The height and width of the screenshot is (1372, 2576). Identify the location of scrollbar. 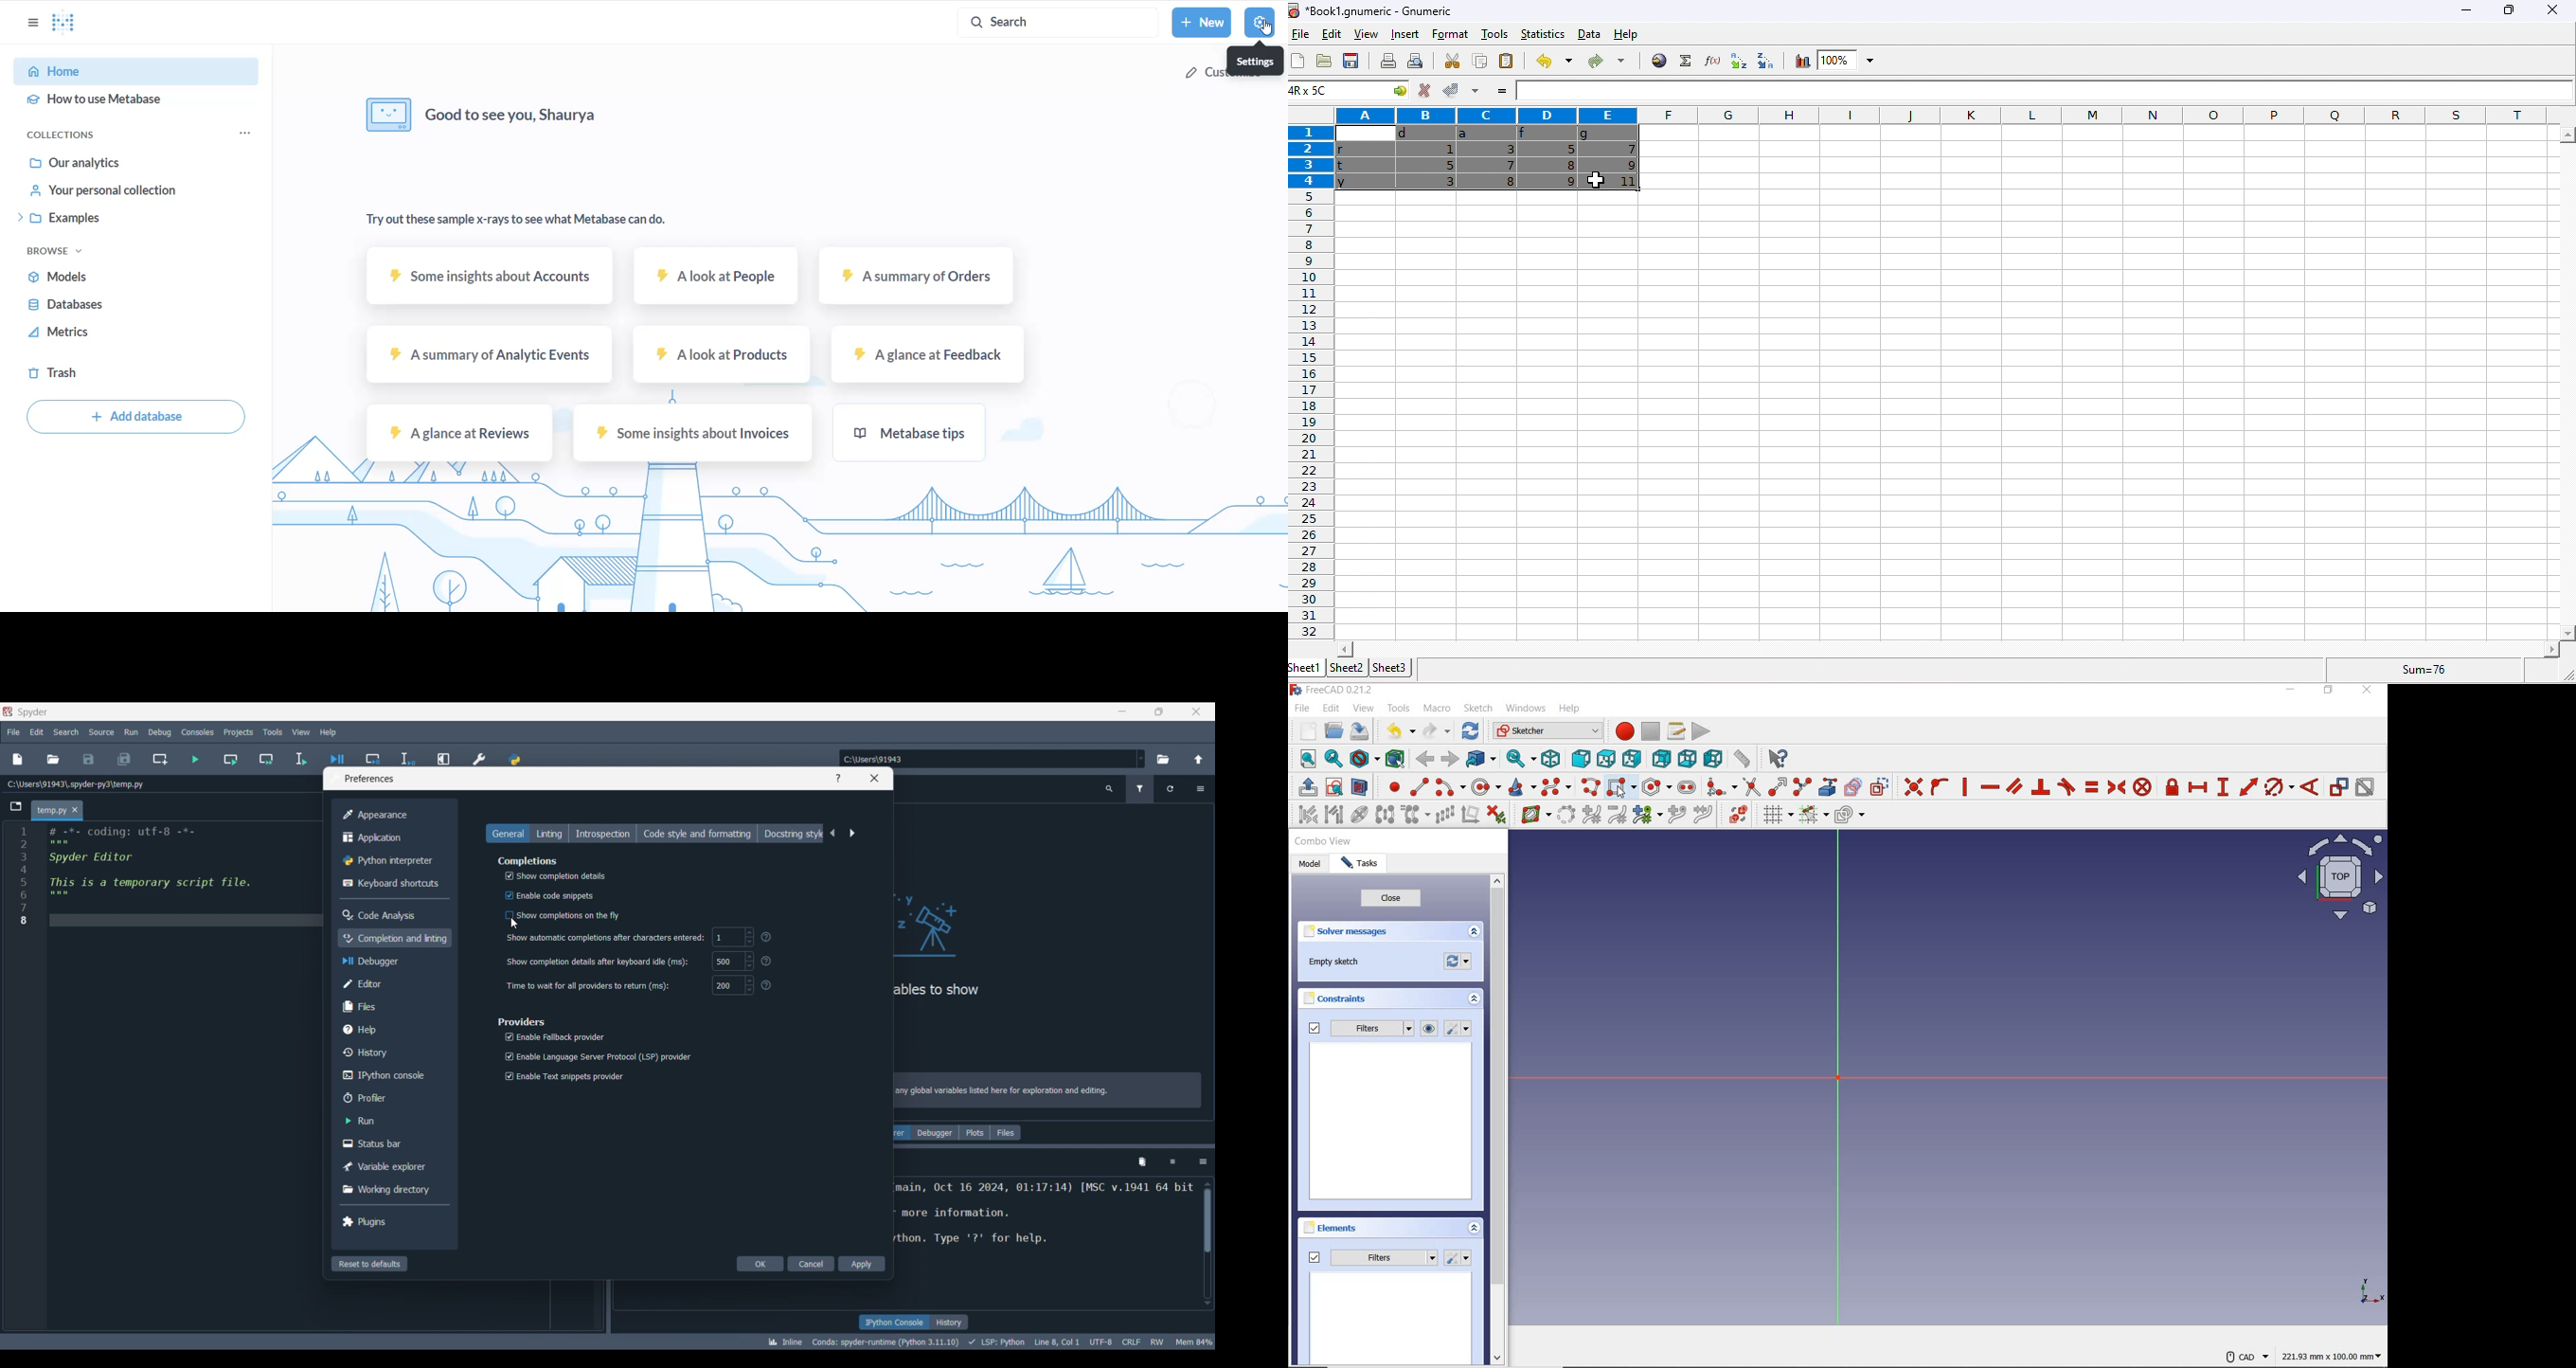
(1498, 1121).